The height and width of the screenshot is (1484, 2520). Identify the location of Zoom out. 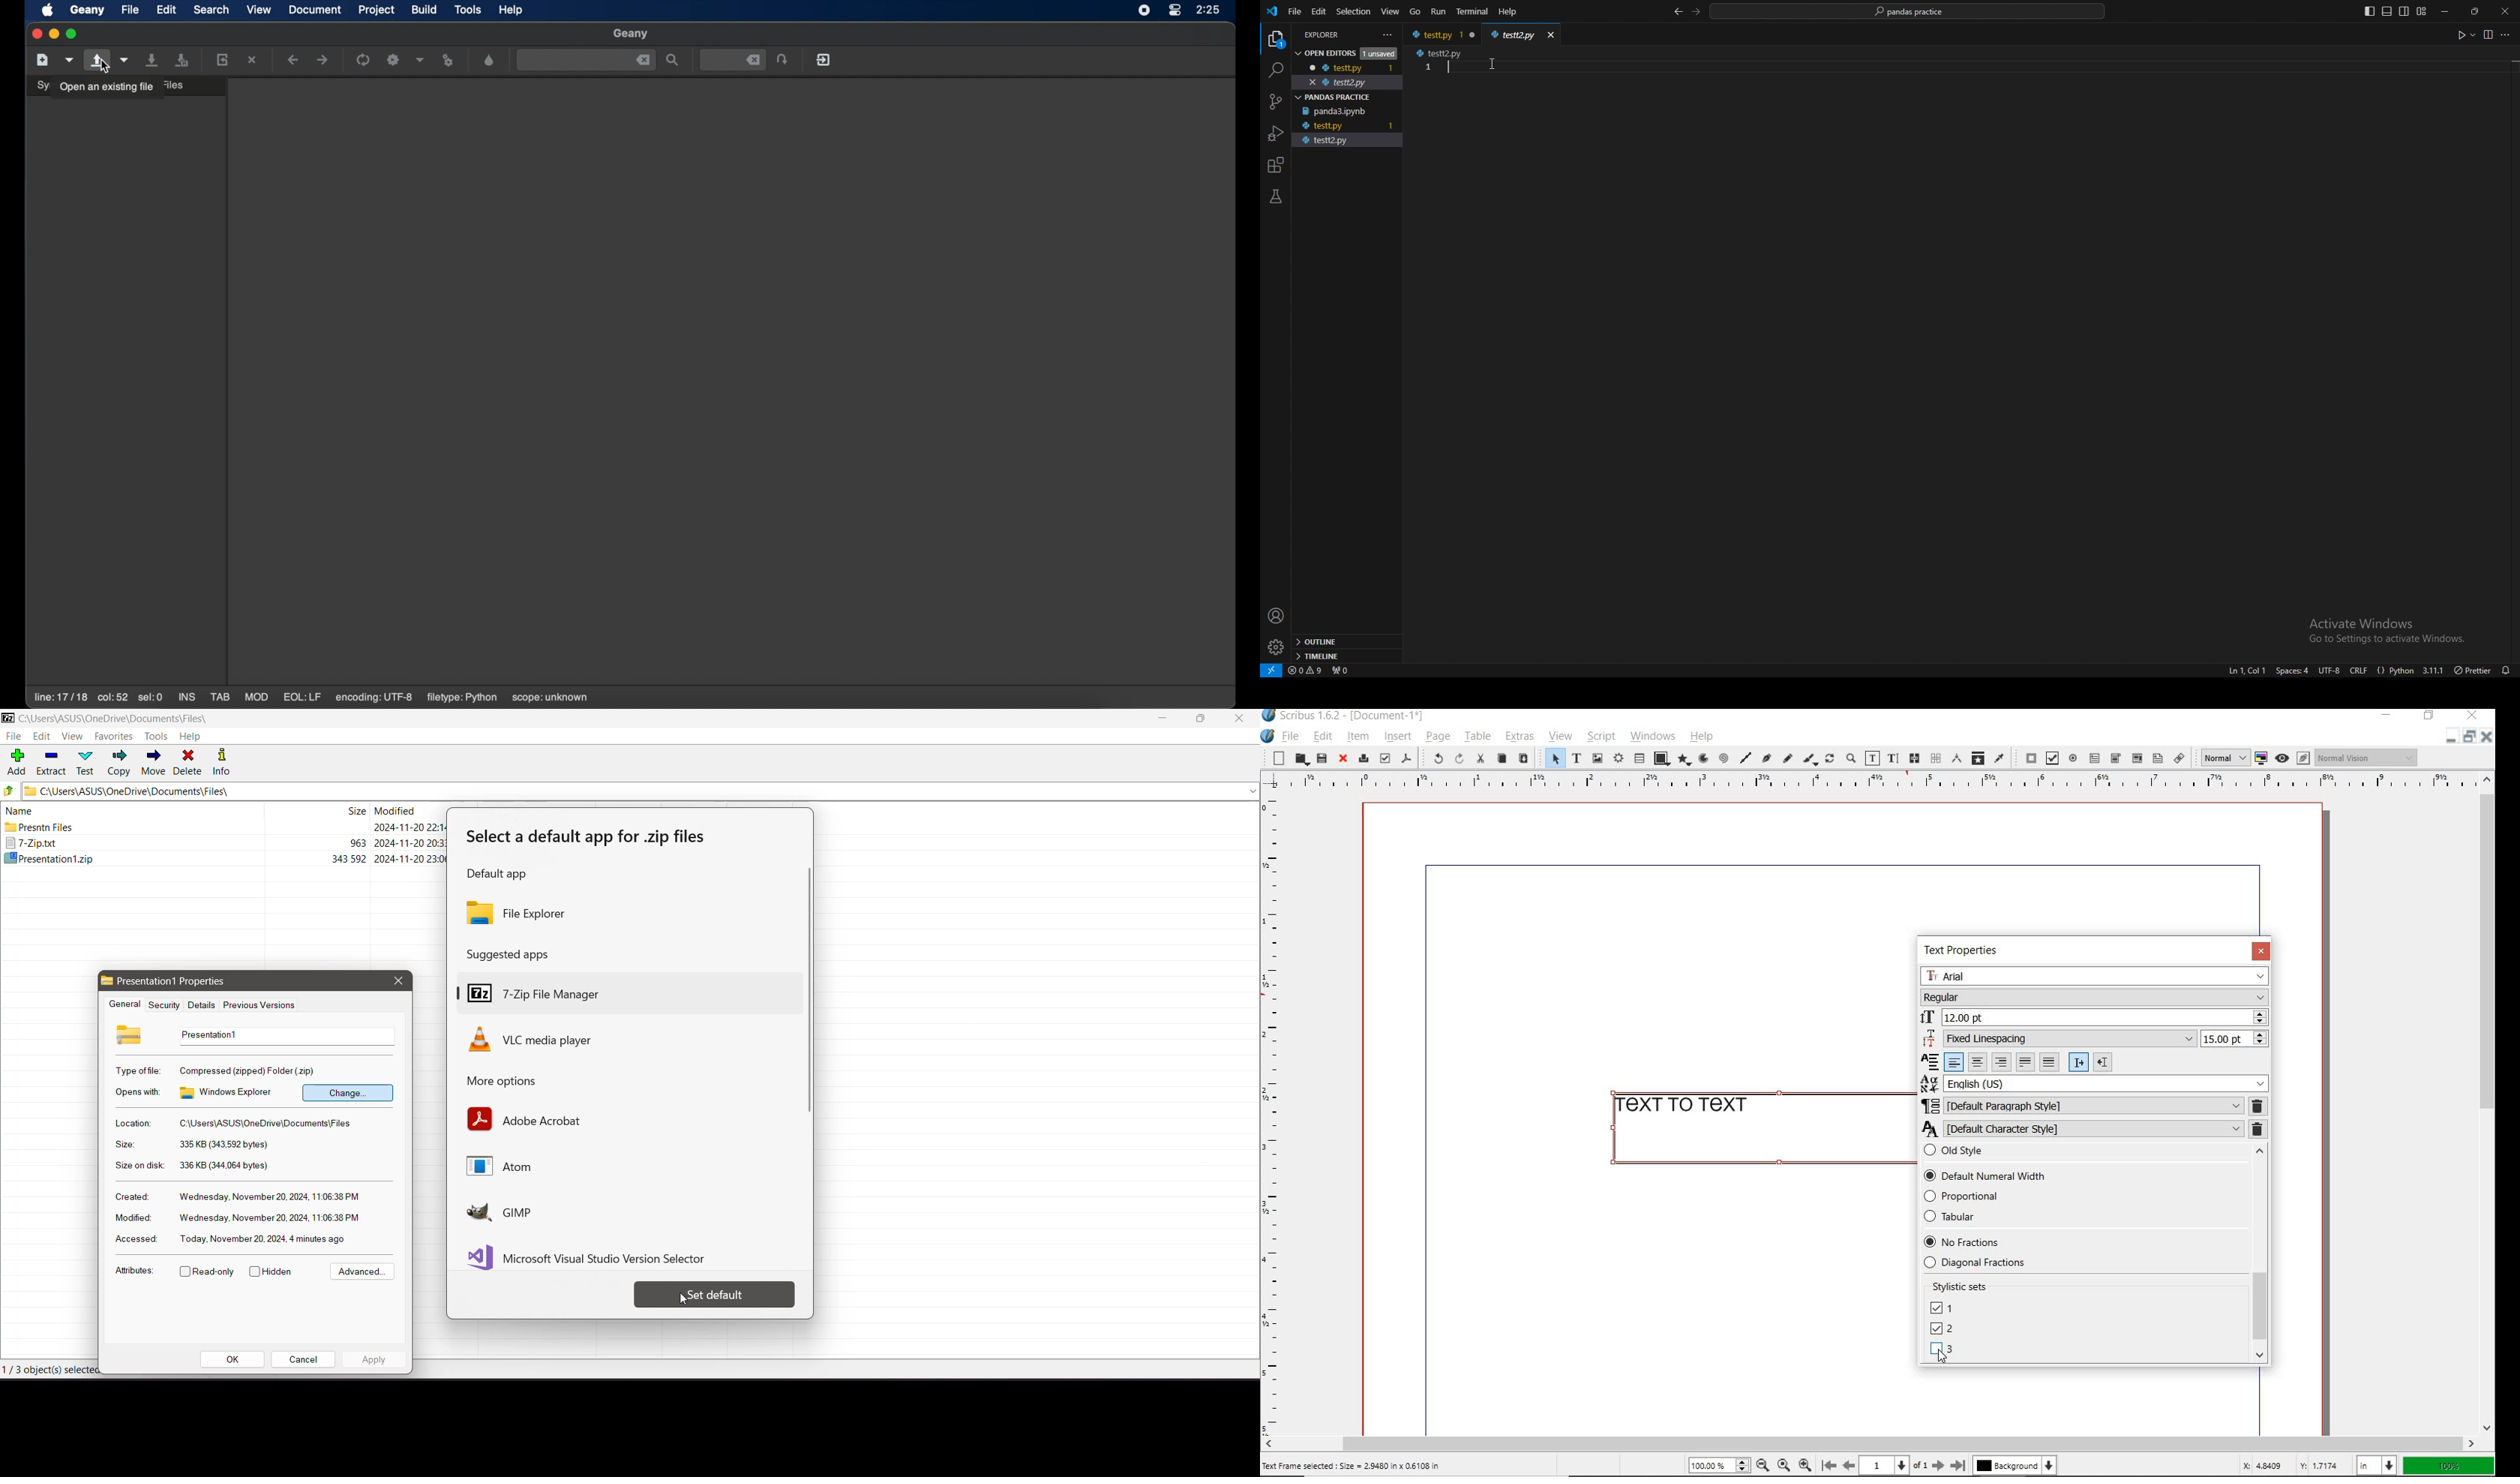
(1760, 1465).